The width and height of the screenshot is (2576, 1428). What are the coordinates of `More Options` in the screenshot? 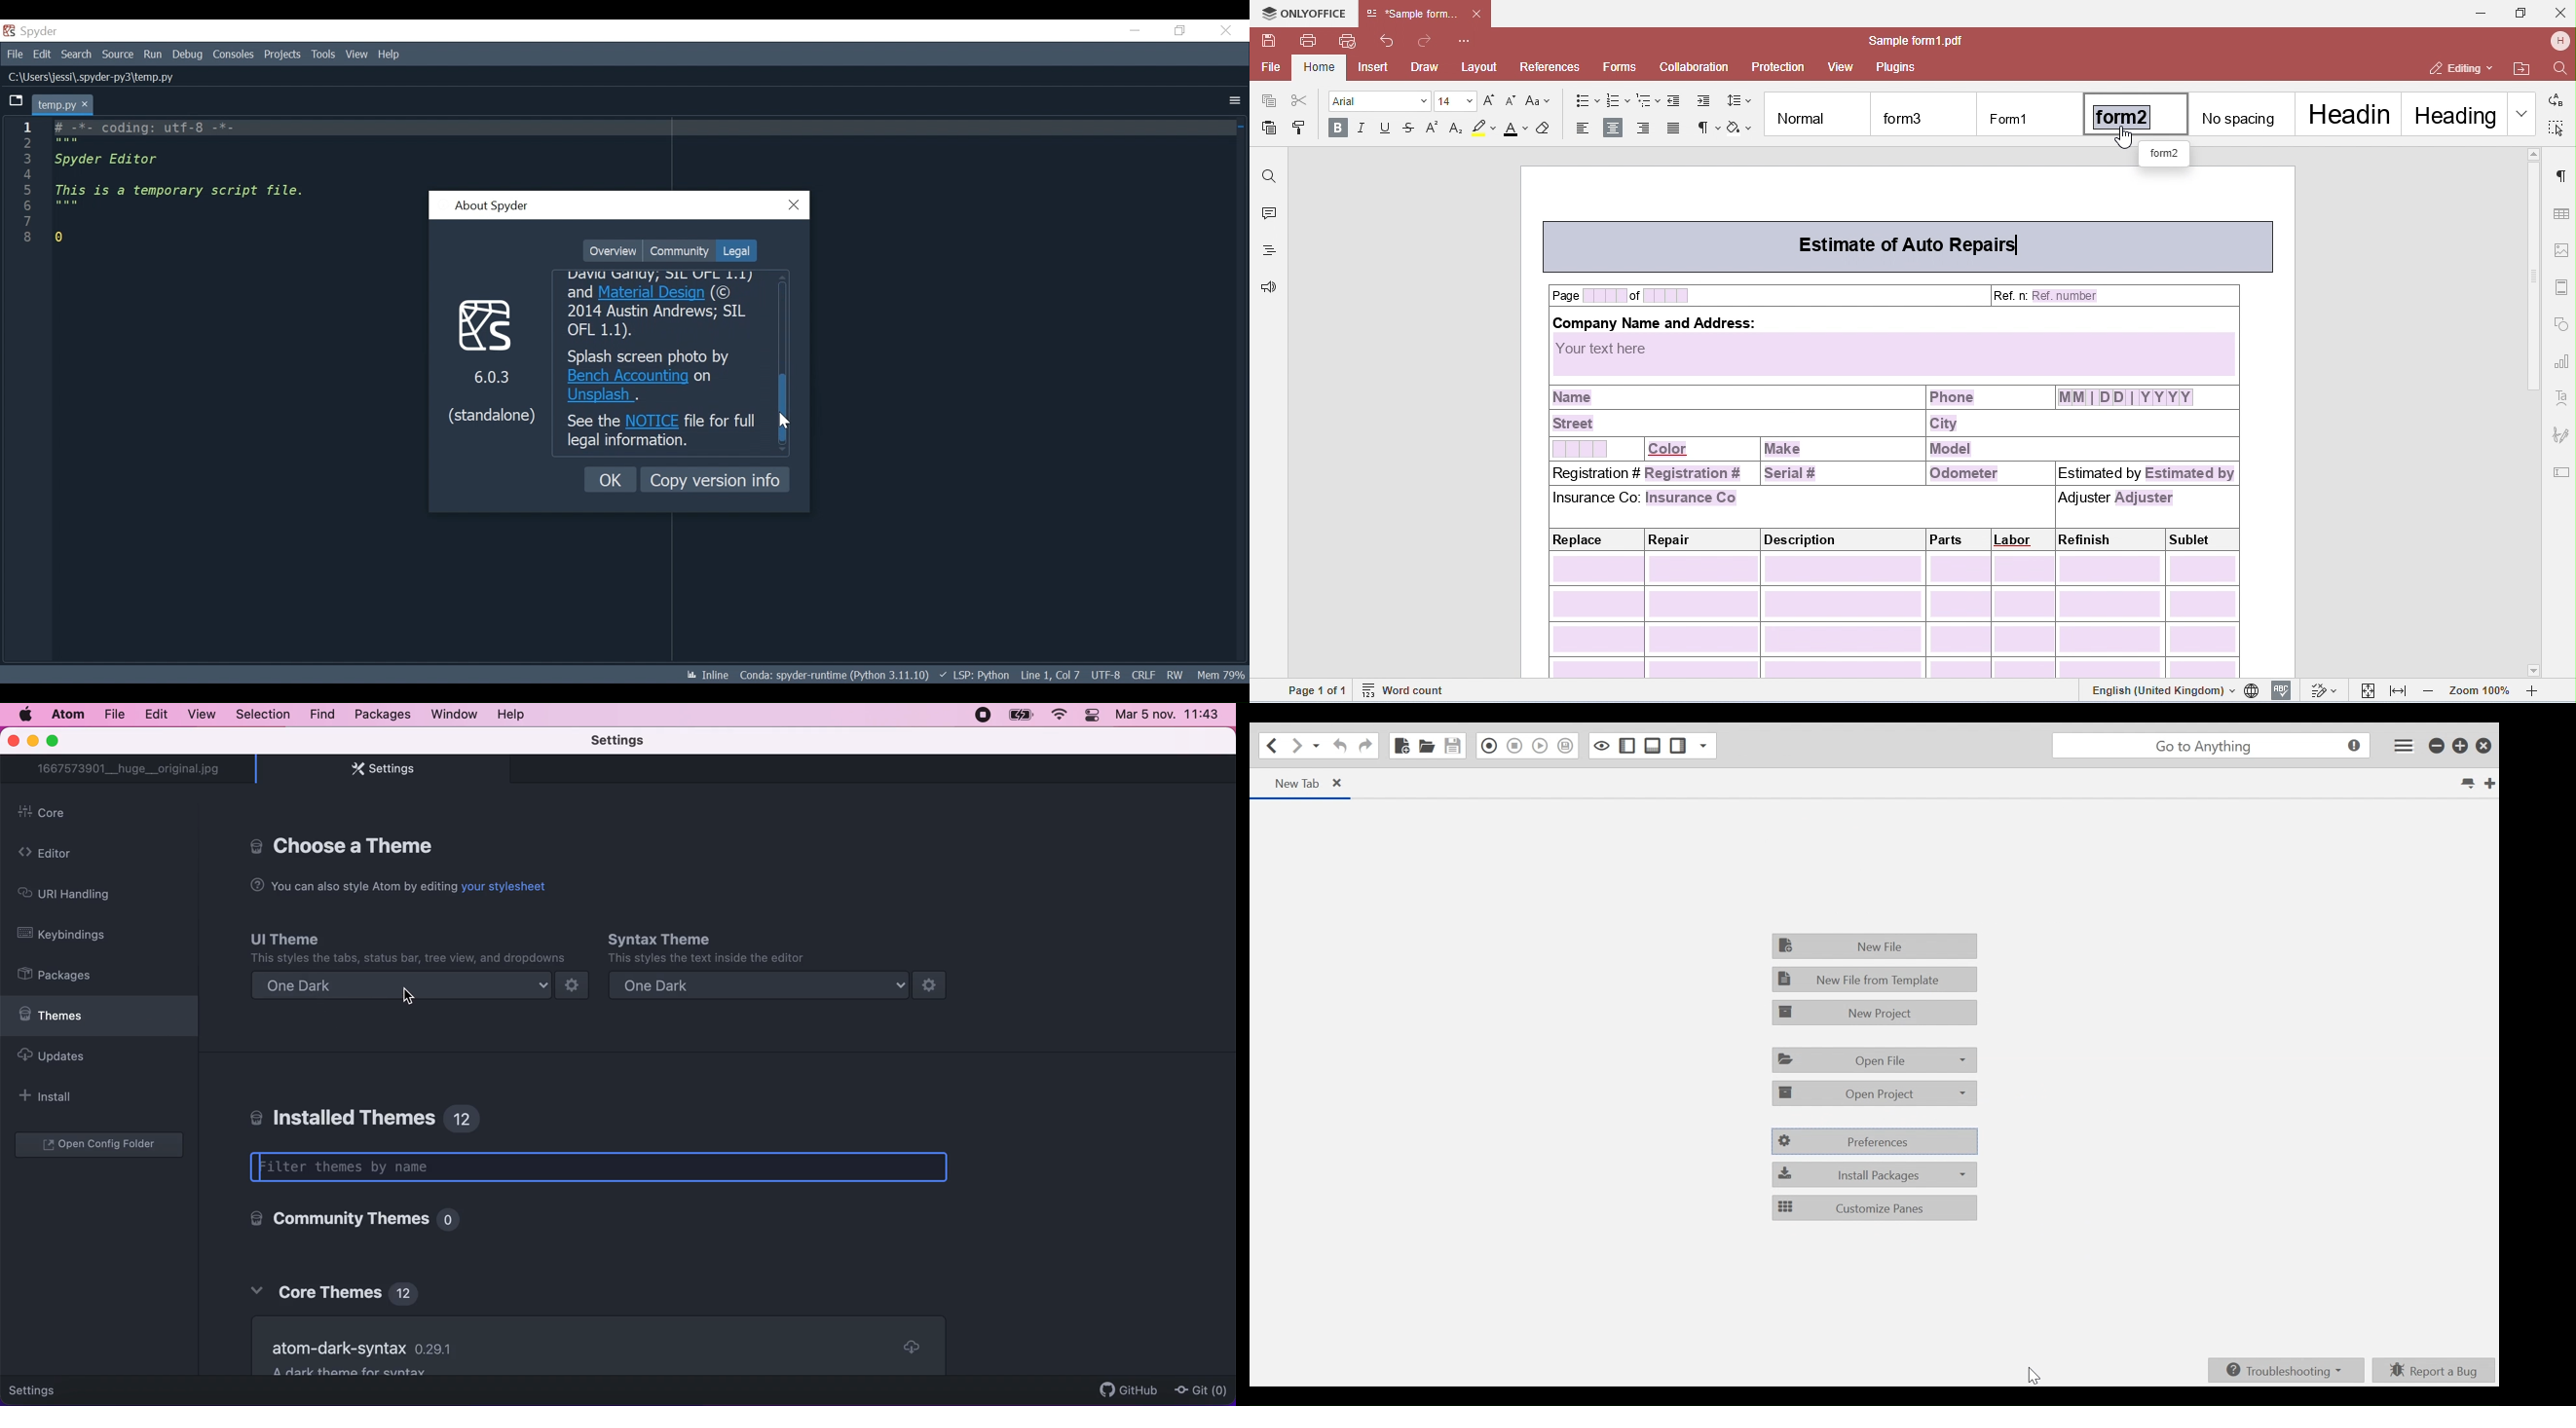 It's located at (1235, 102).